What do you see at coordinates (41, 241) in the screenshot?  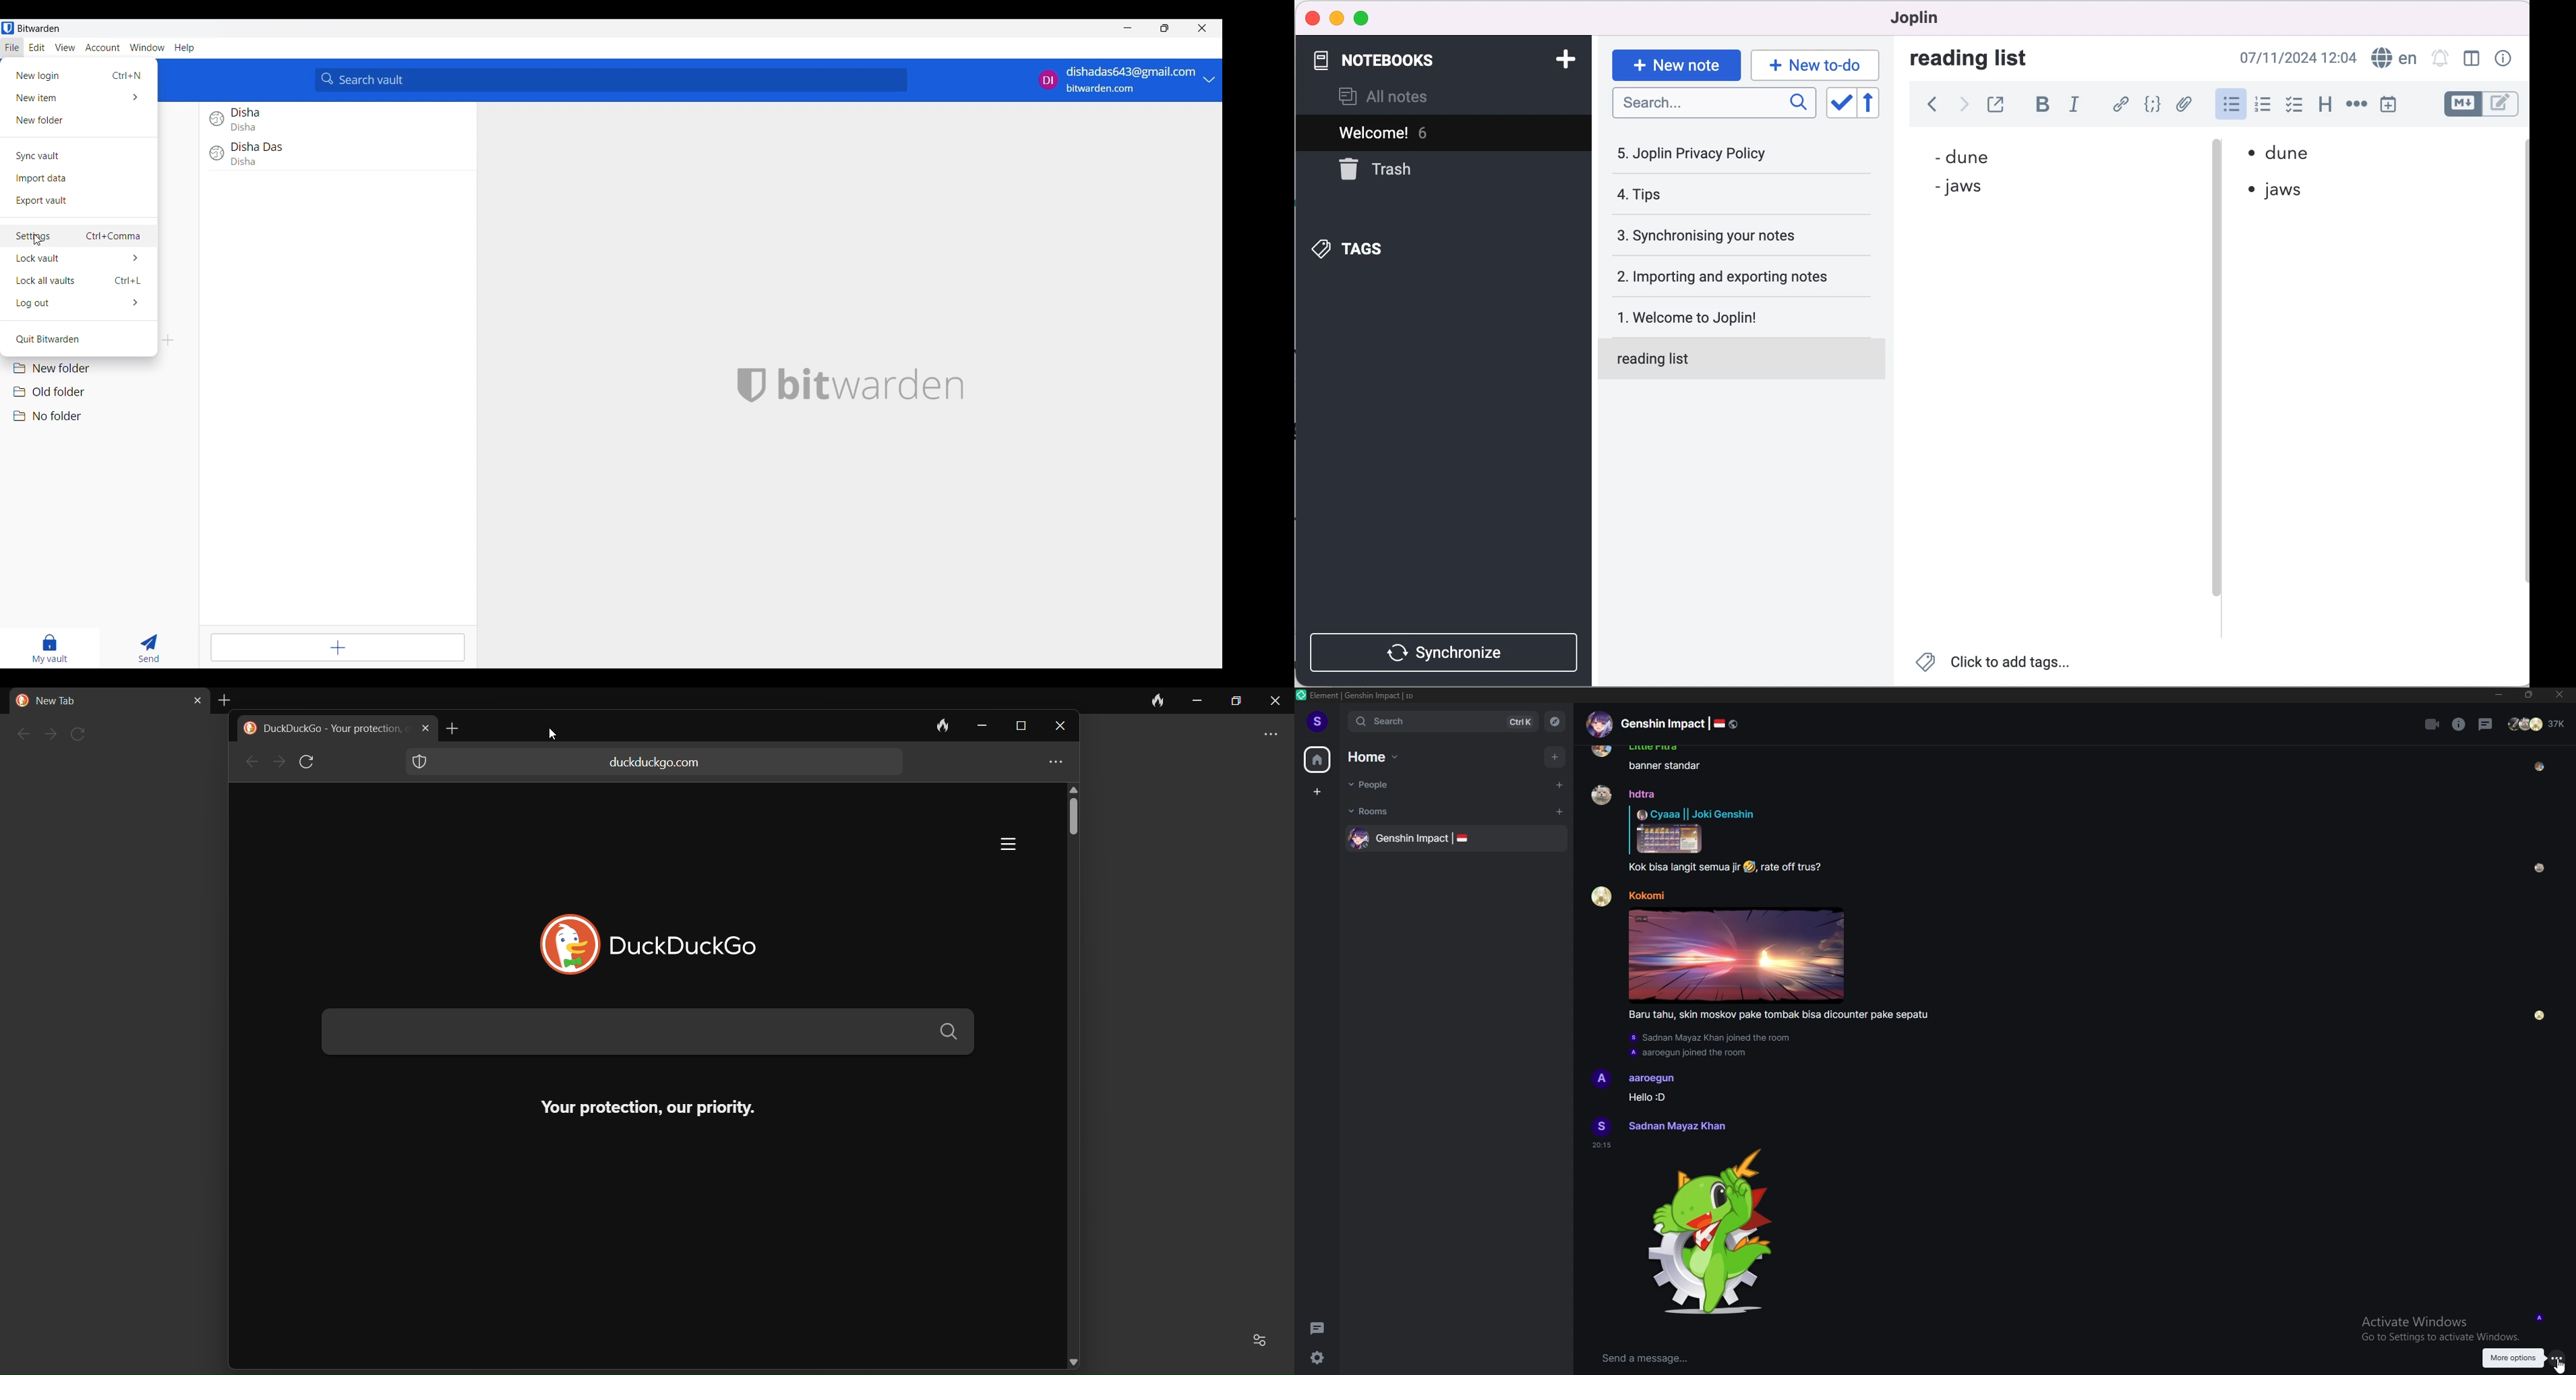 I see `cursor` at bounding box center [41, 241].